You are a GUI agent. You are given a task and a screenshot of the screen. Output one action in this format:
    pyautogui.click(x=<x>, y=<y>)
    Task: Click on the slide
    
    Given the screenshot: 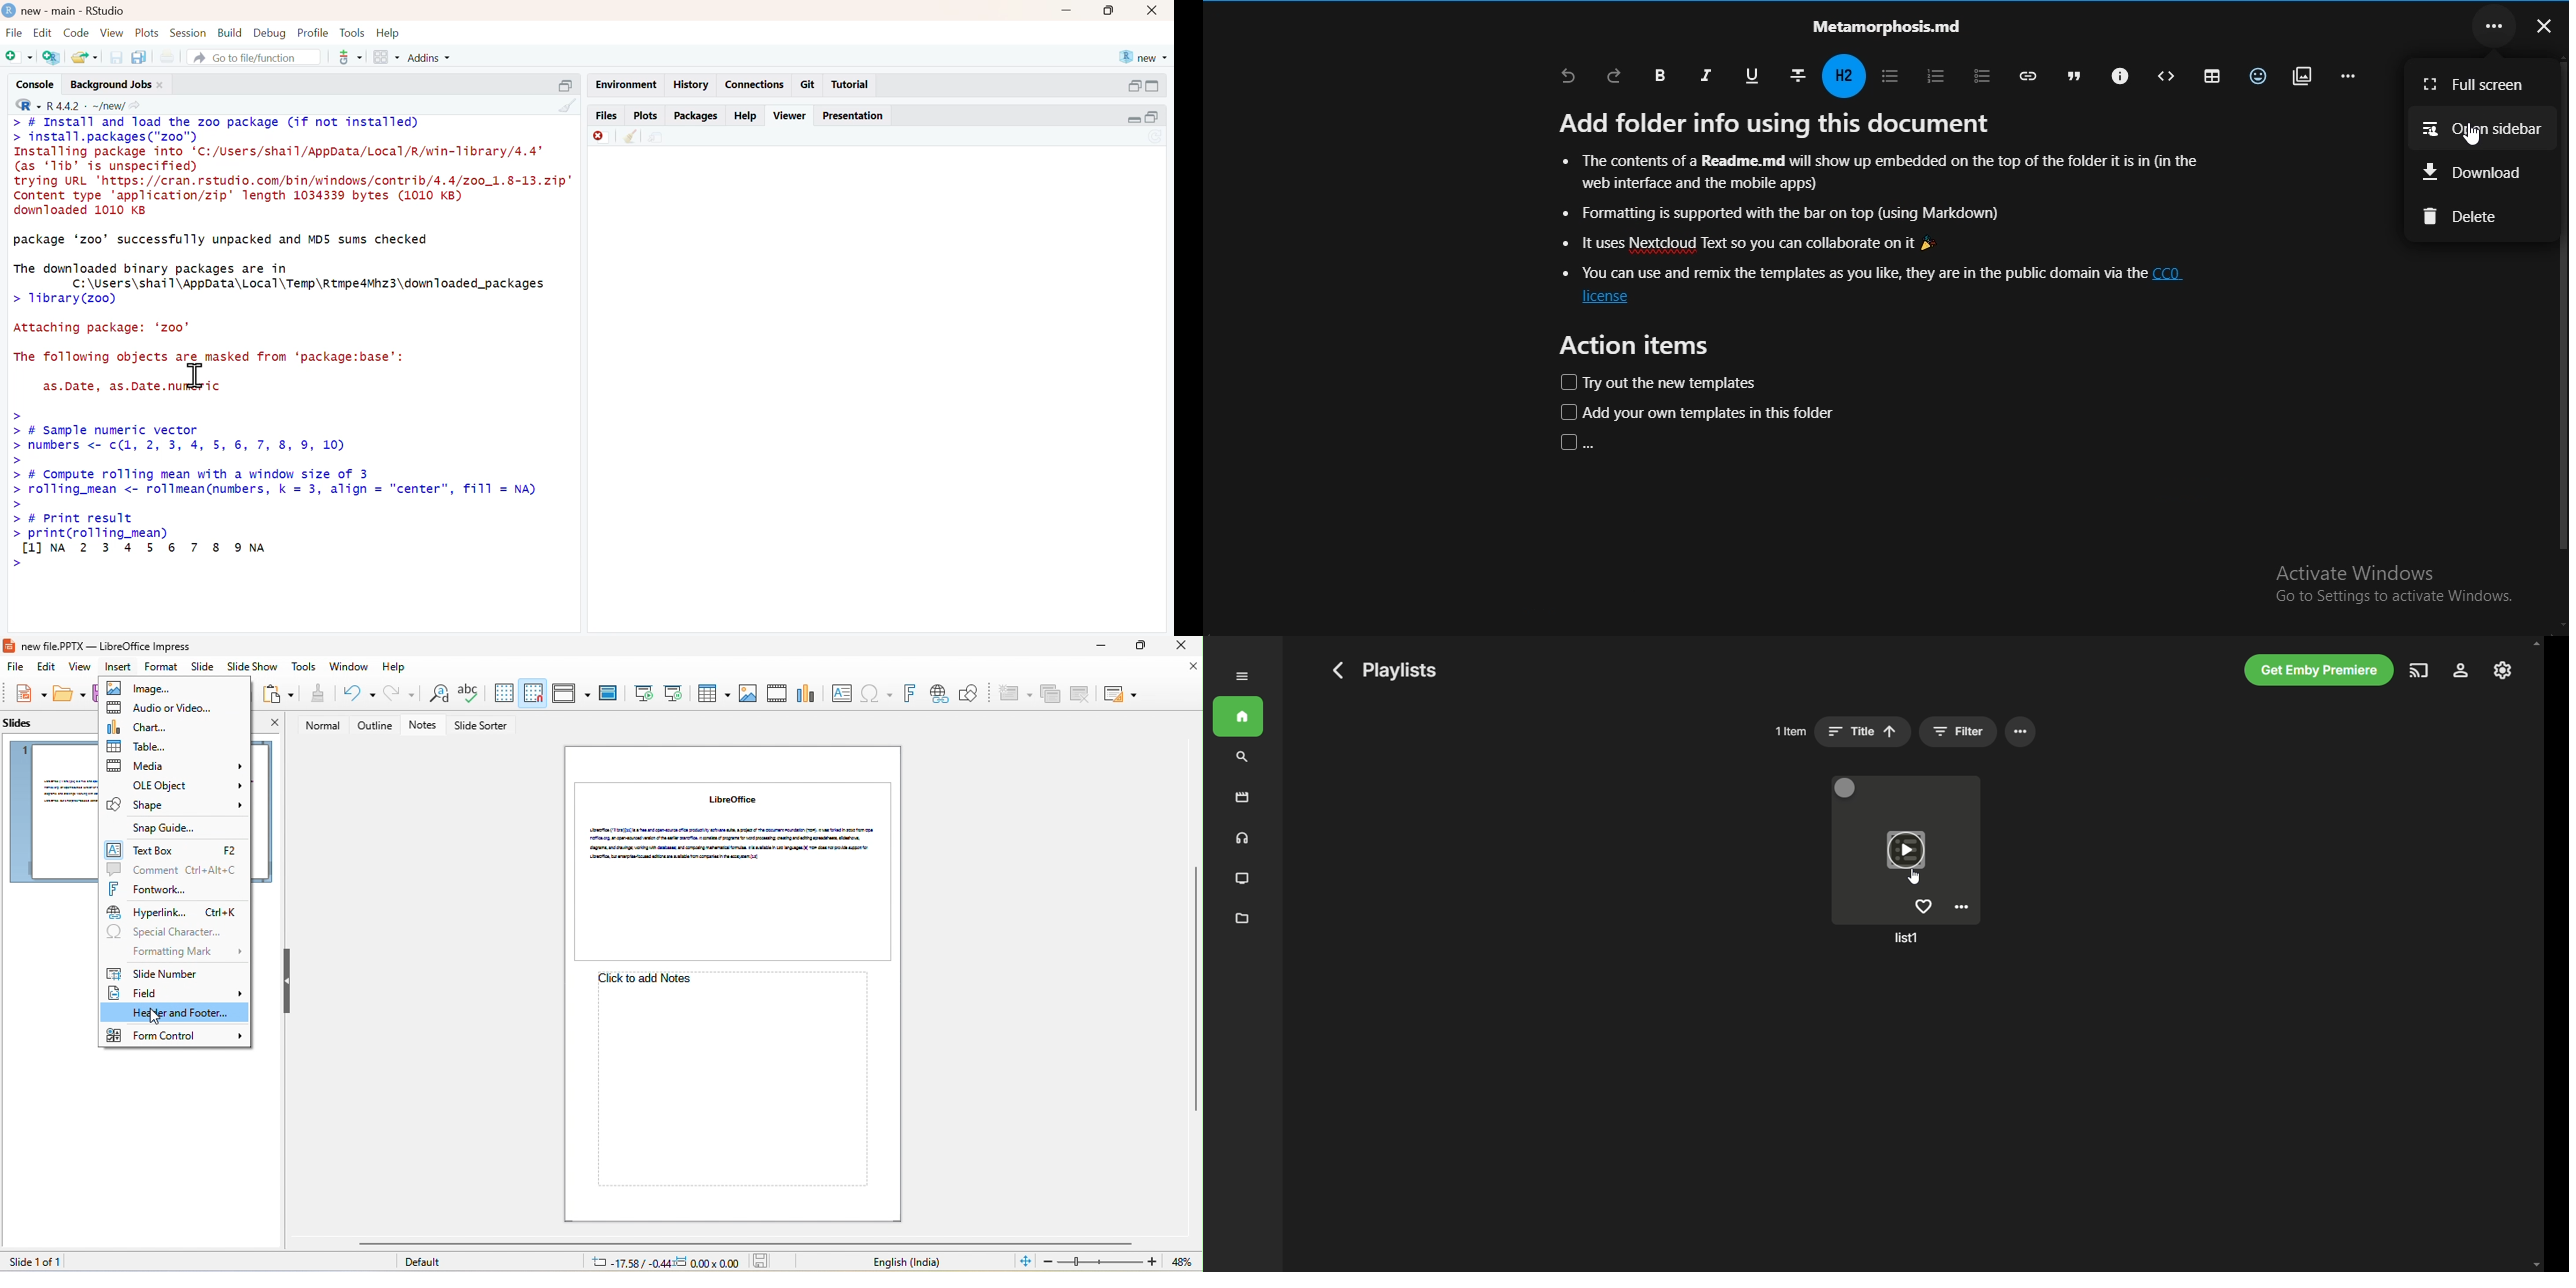 What is the action you would take?
    pyautogui.click(x=733, y=871)
    